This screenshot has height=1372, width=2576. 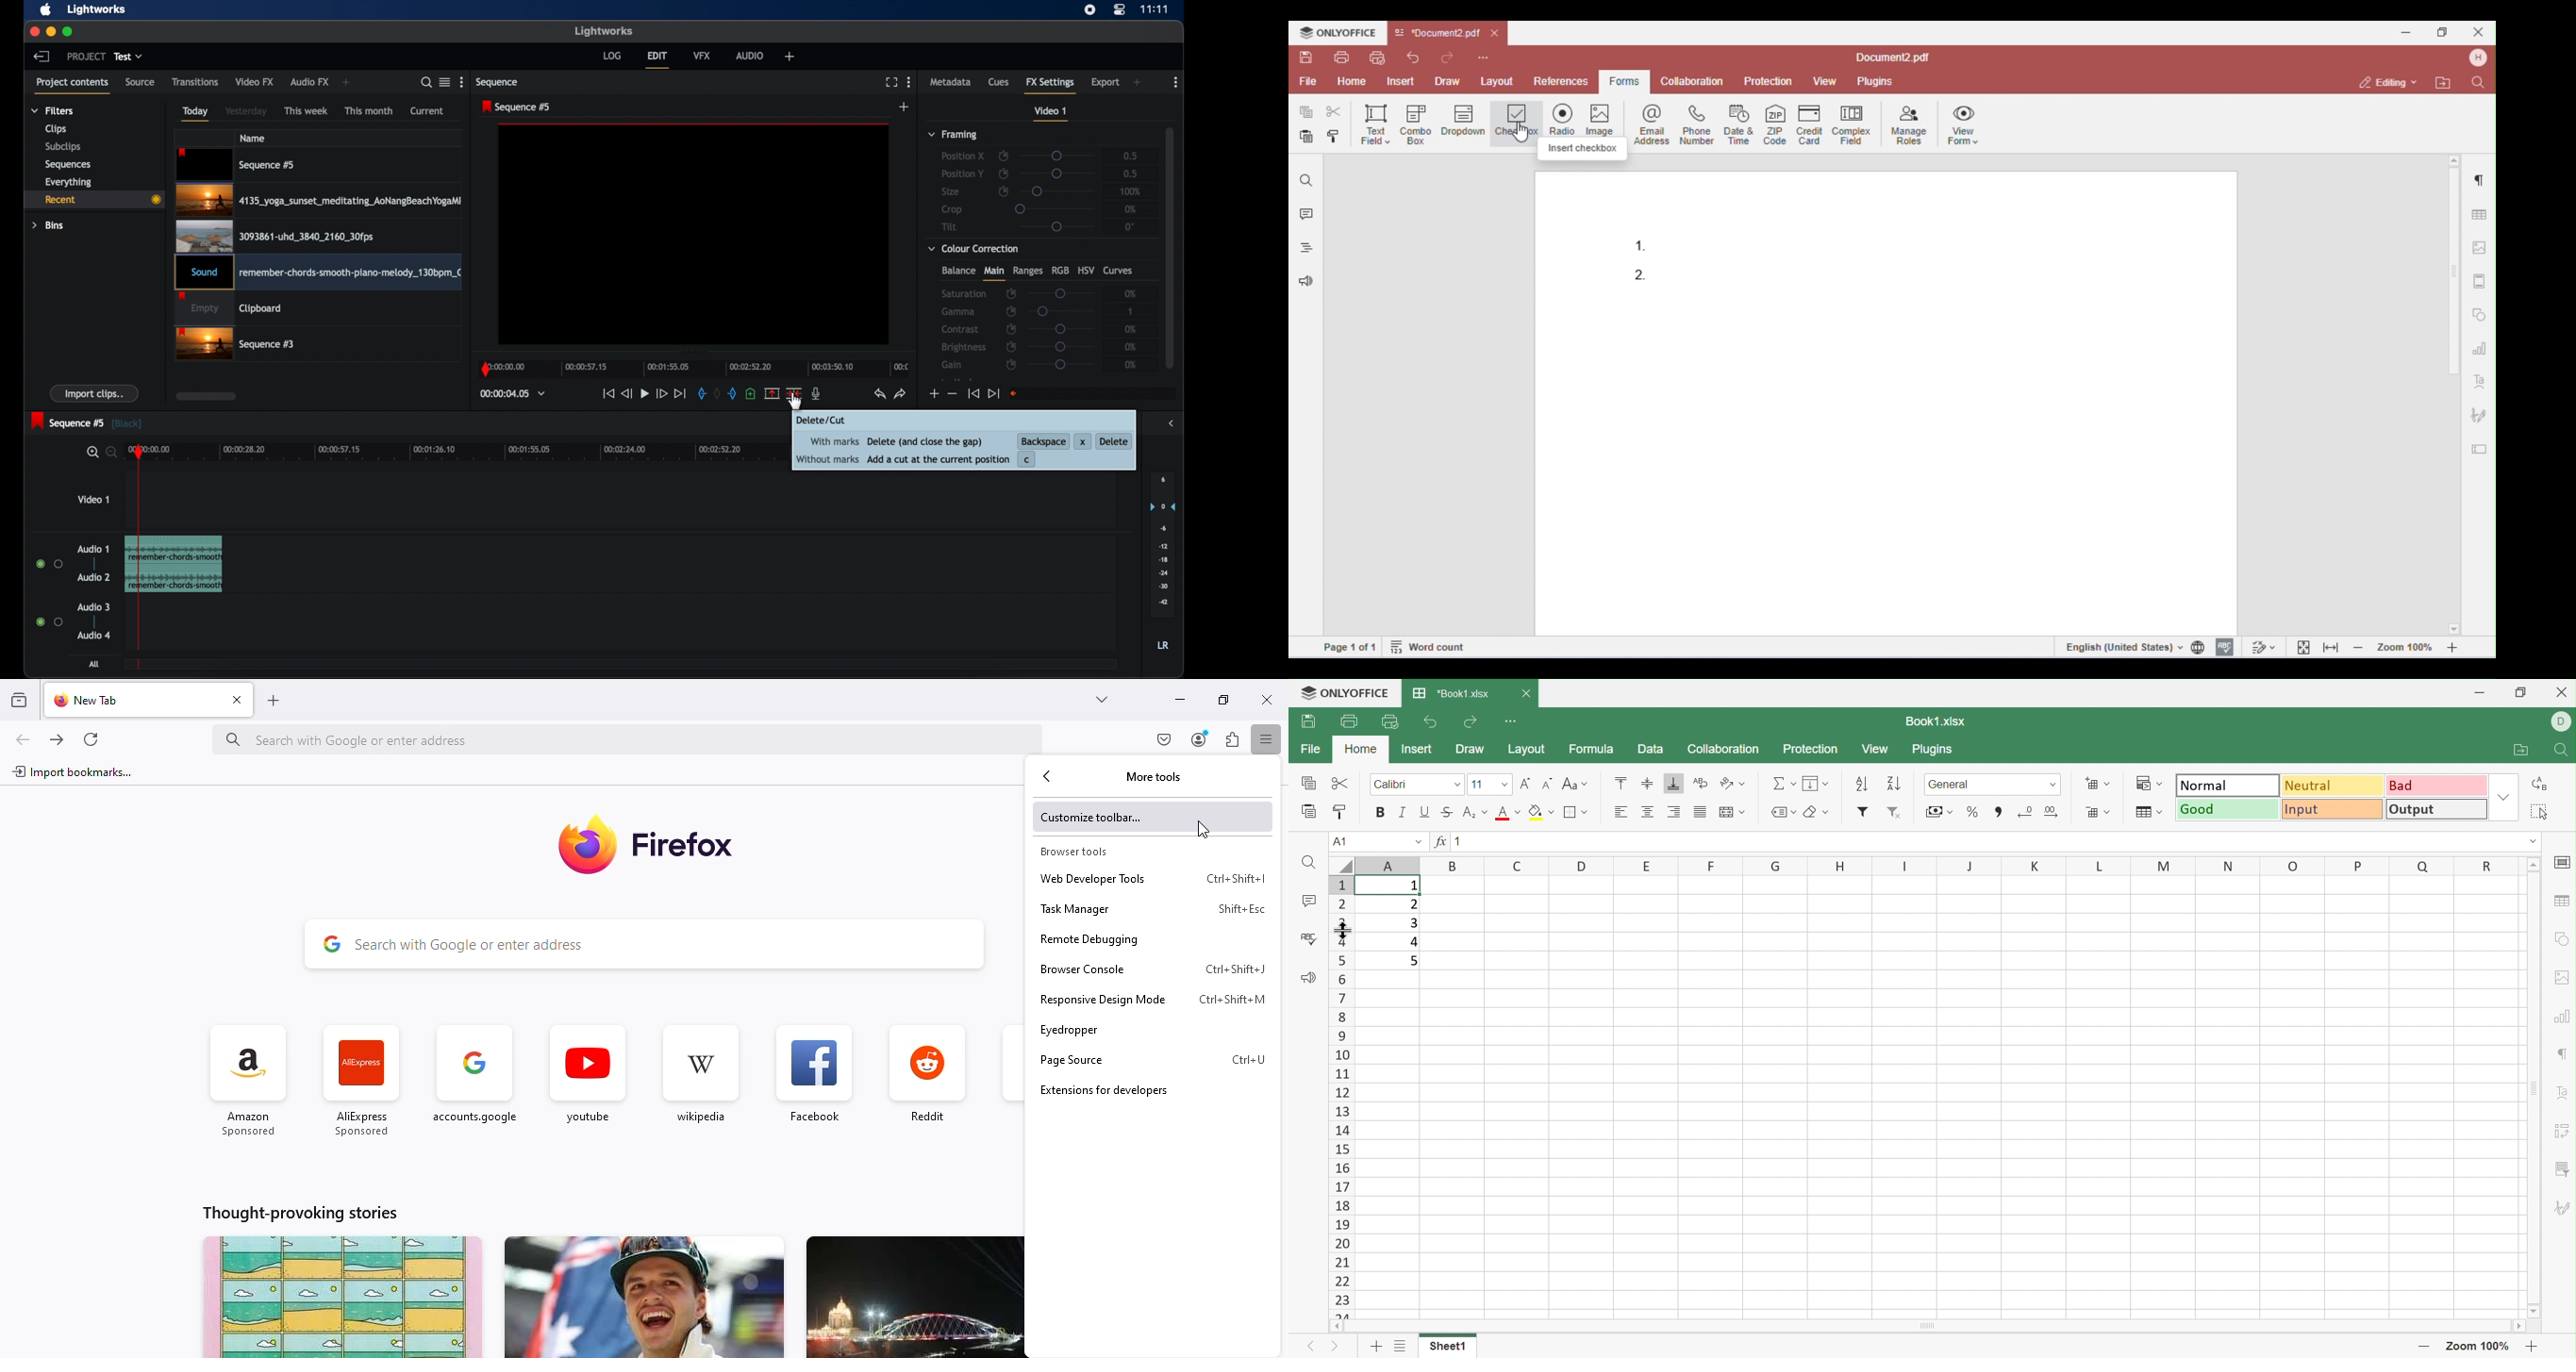 I want to click on everything, so click(x=69, y=182).